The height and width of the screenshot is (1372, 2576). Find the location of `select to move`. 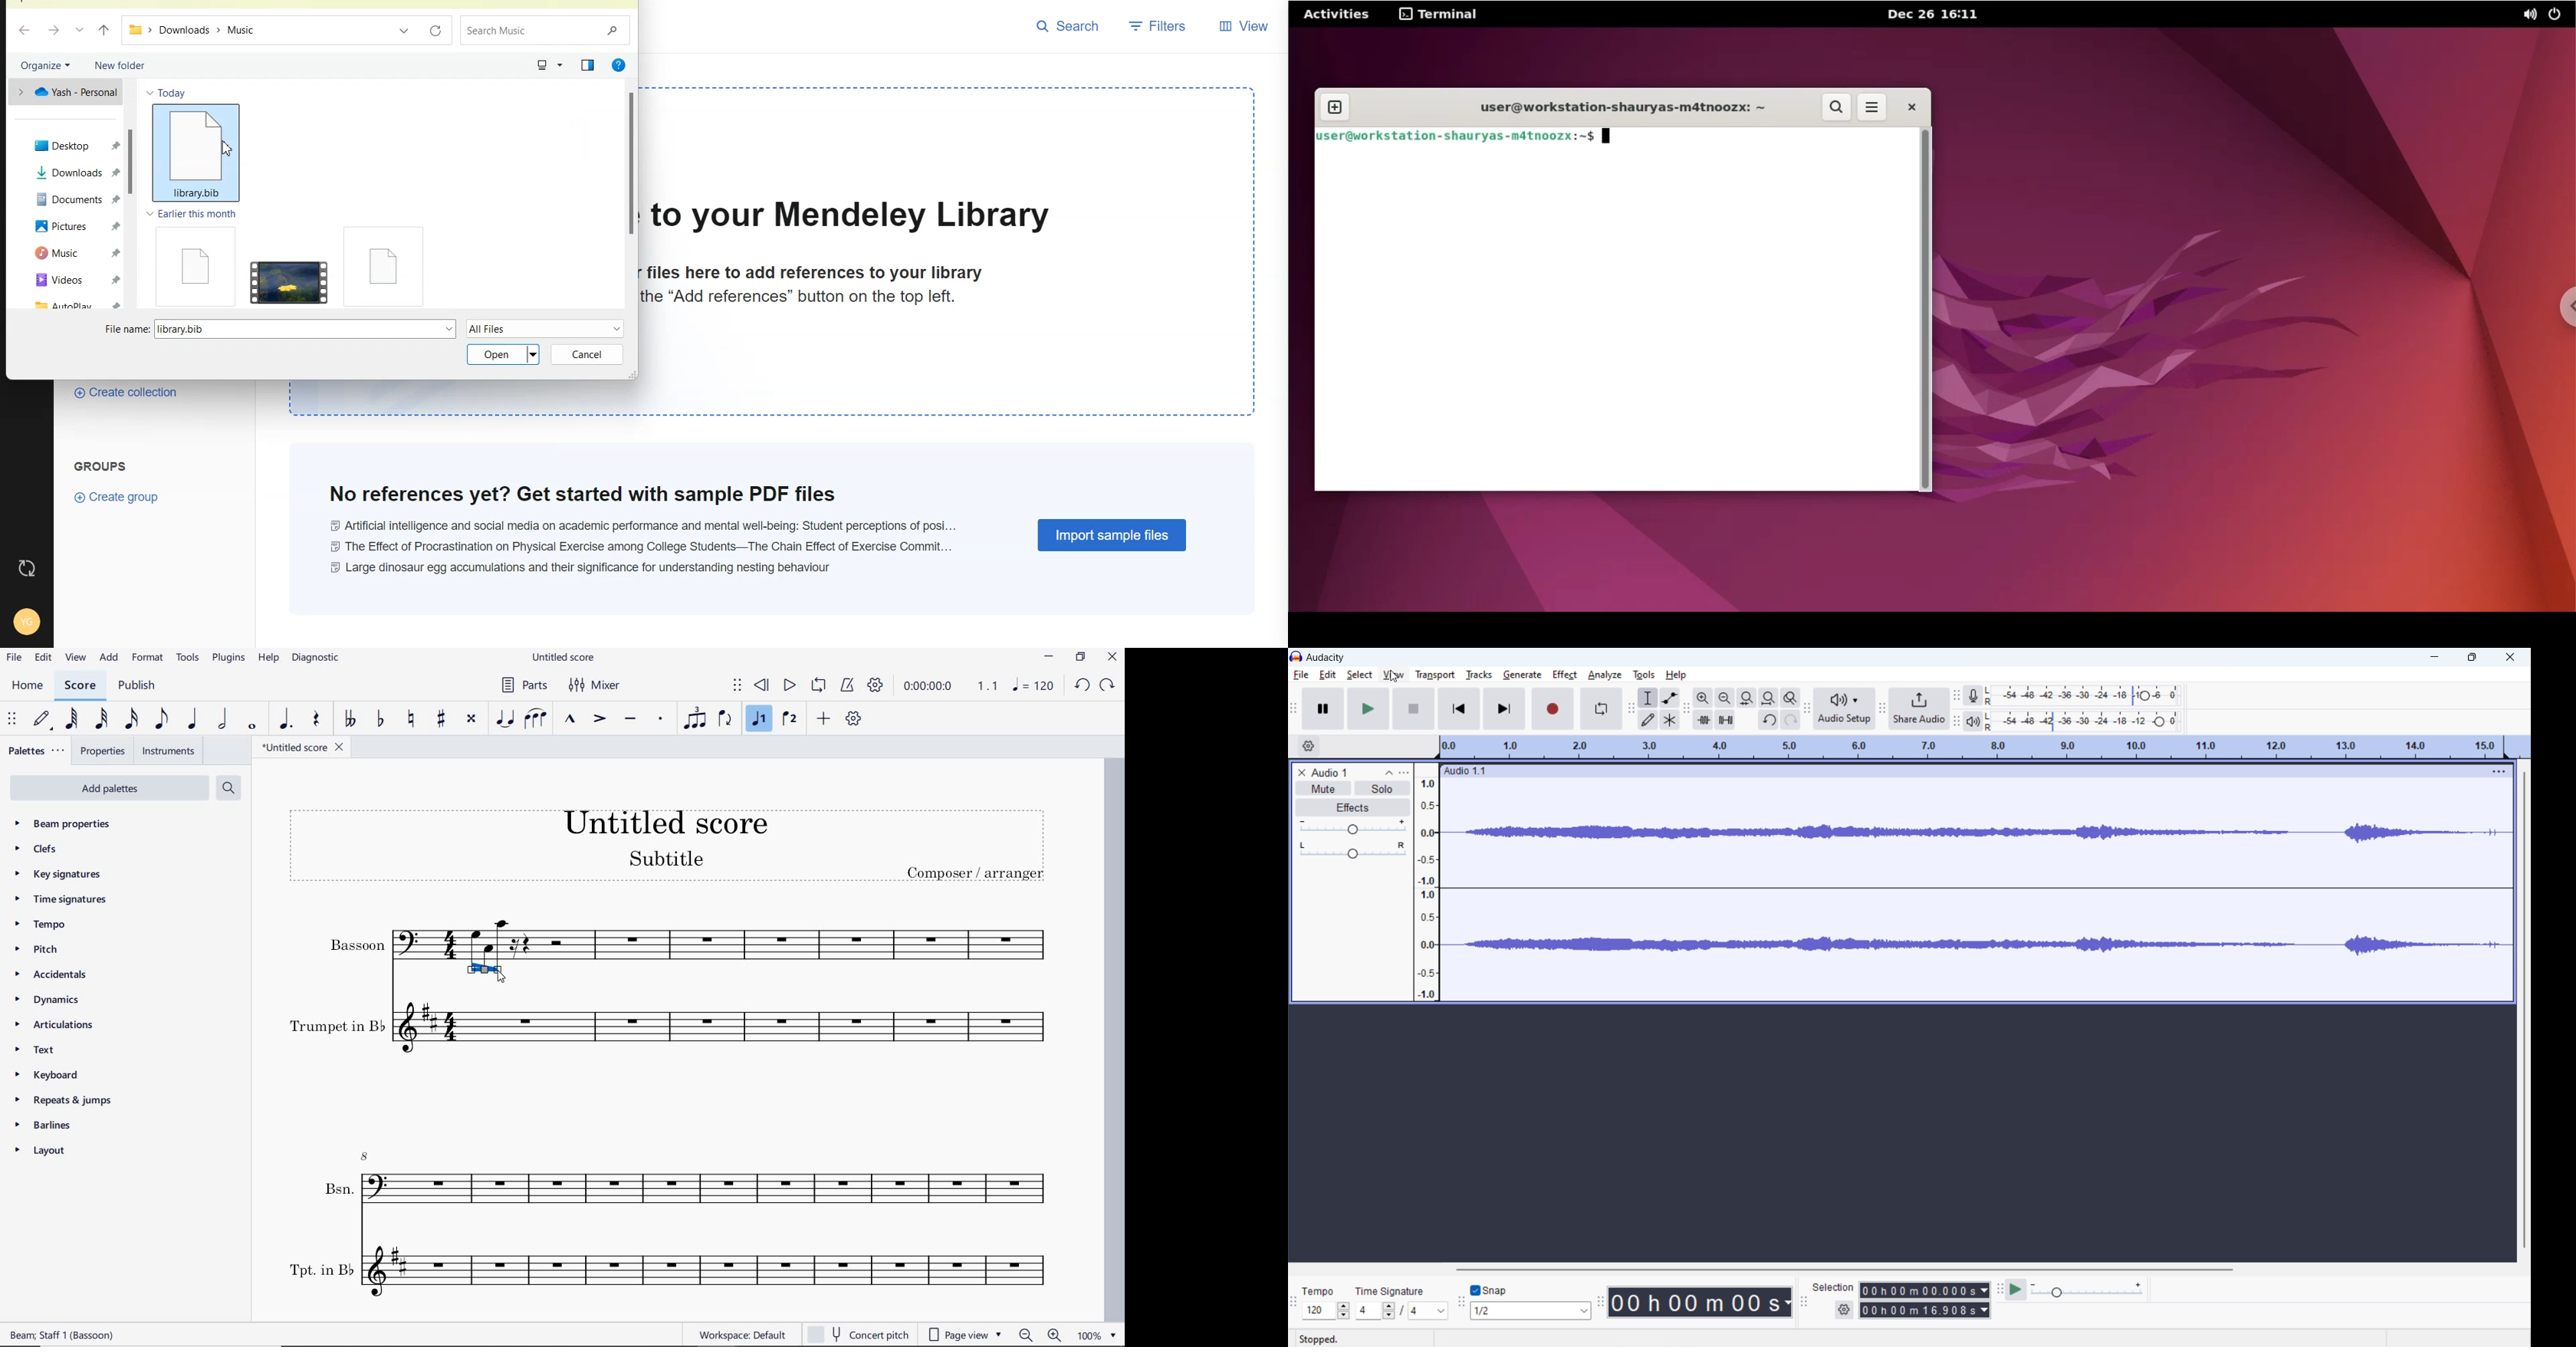

select to move is located at coordinates (12, 720).